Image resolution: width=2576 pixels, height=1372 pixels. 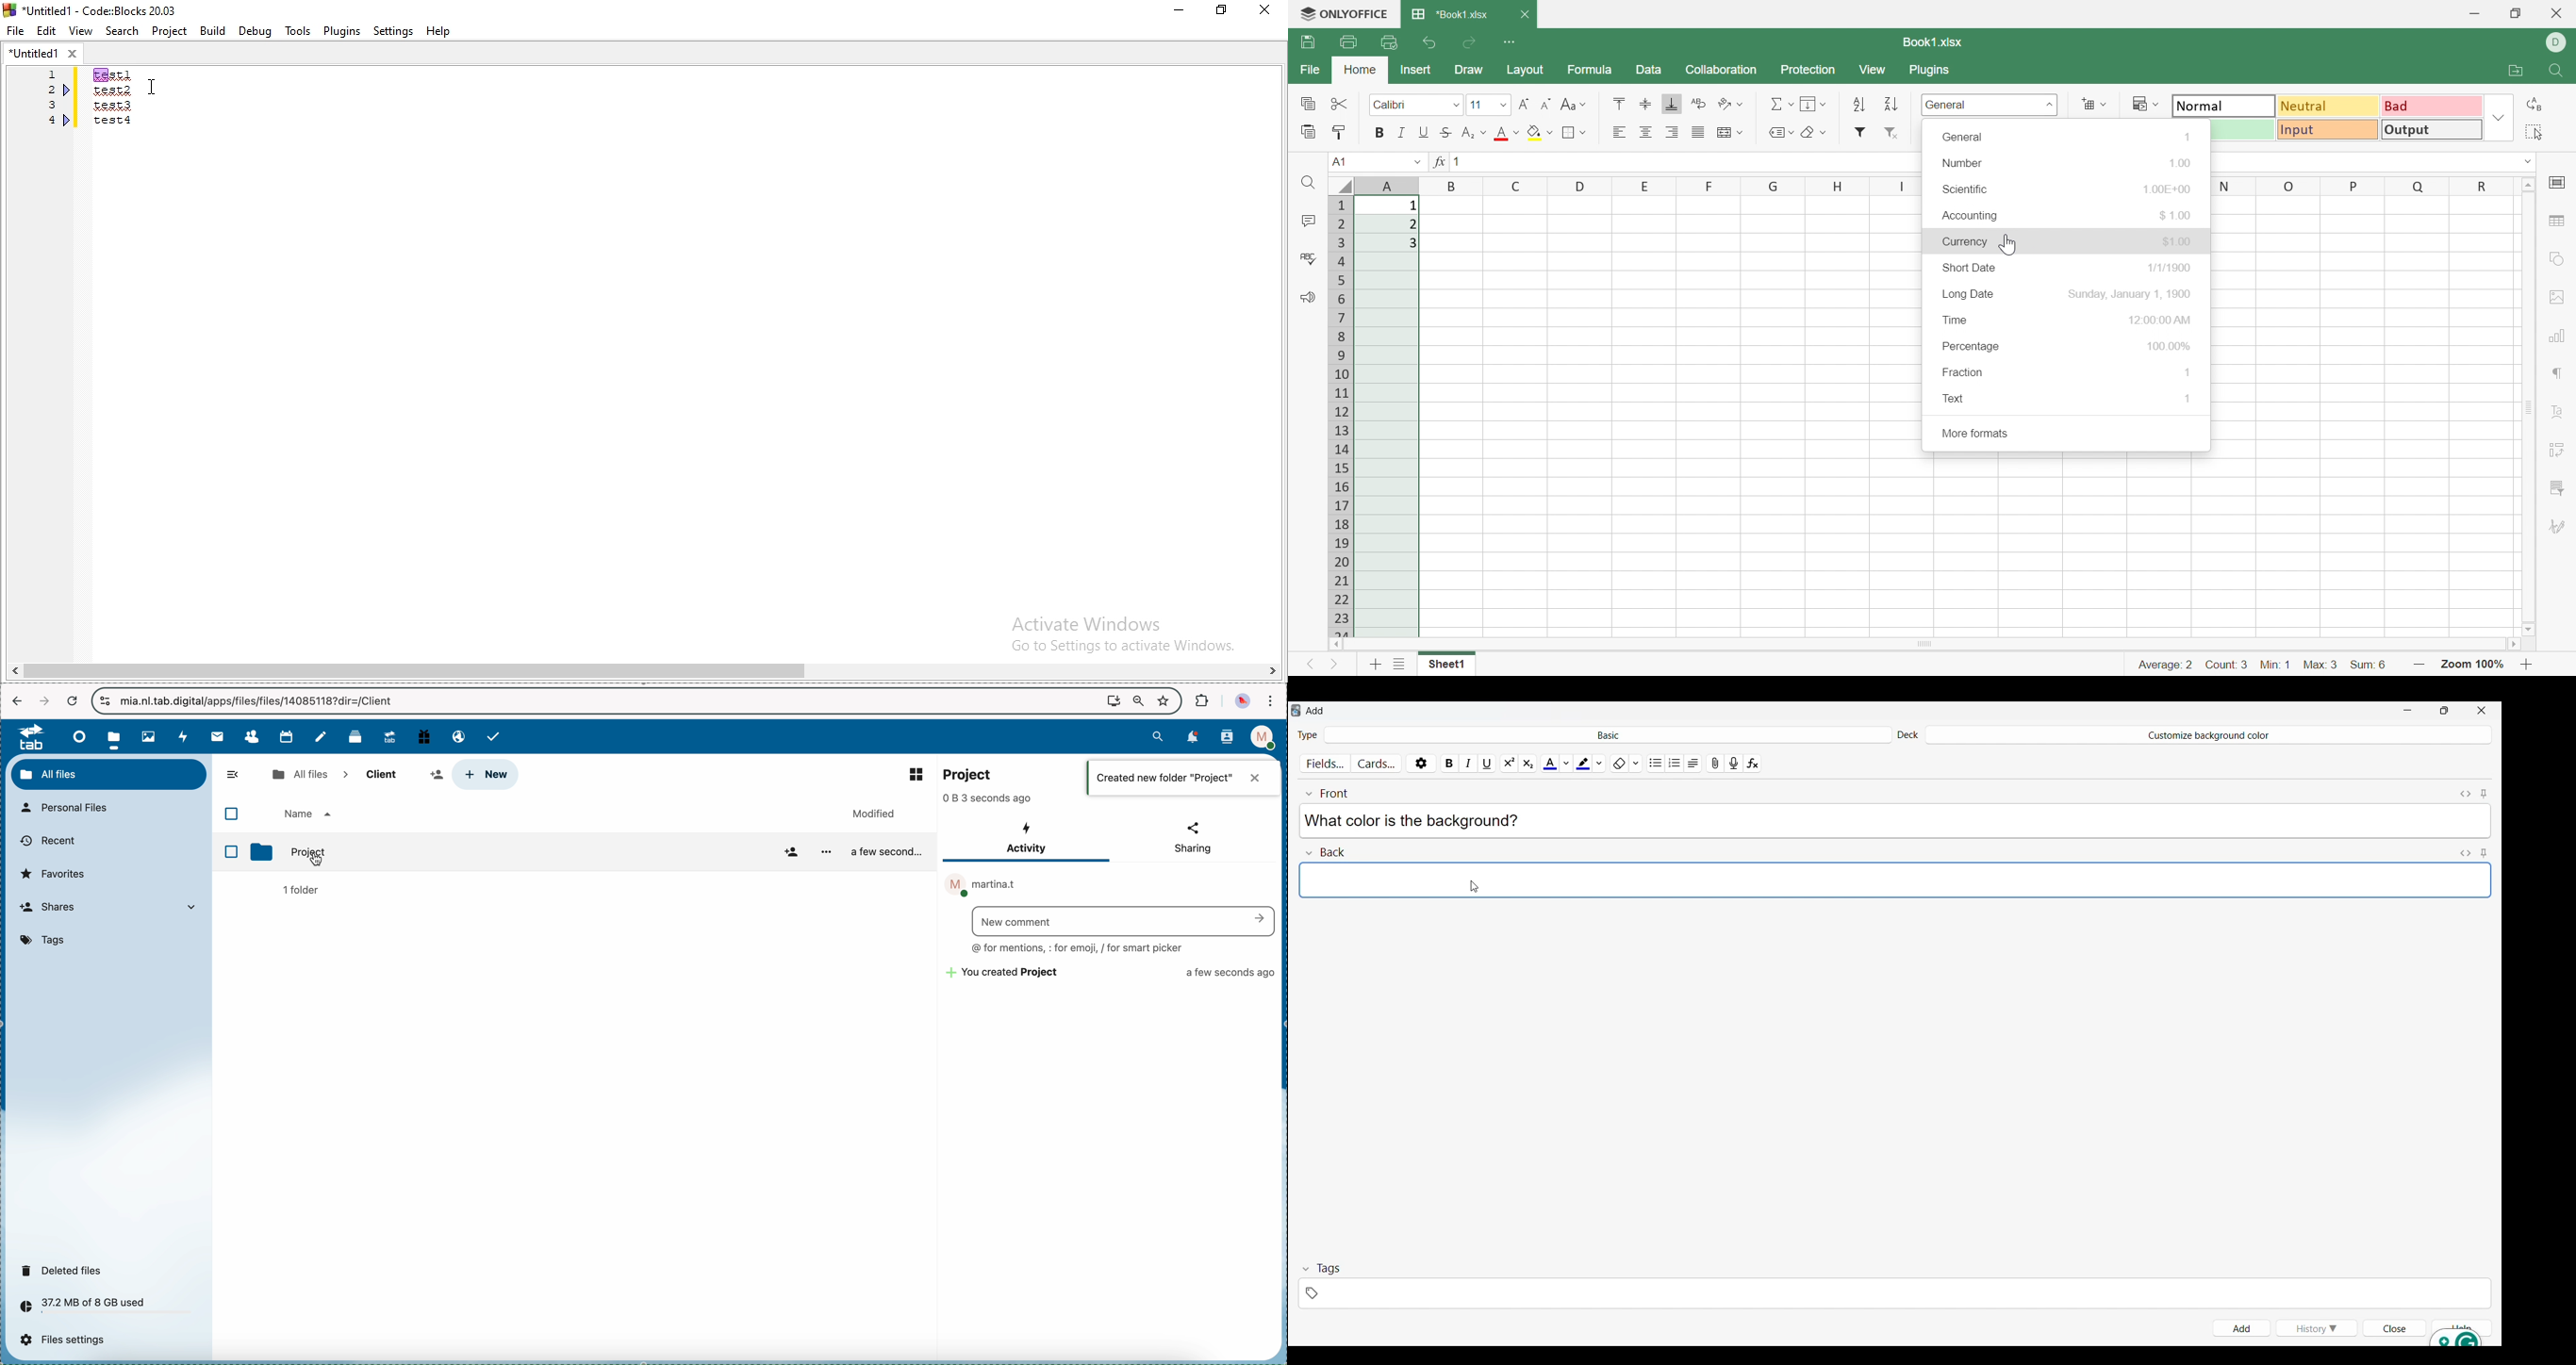 What do you see at coordinates (254, 29) in the screenshot?
I see `Debug ` at bounding box center [254, 29].